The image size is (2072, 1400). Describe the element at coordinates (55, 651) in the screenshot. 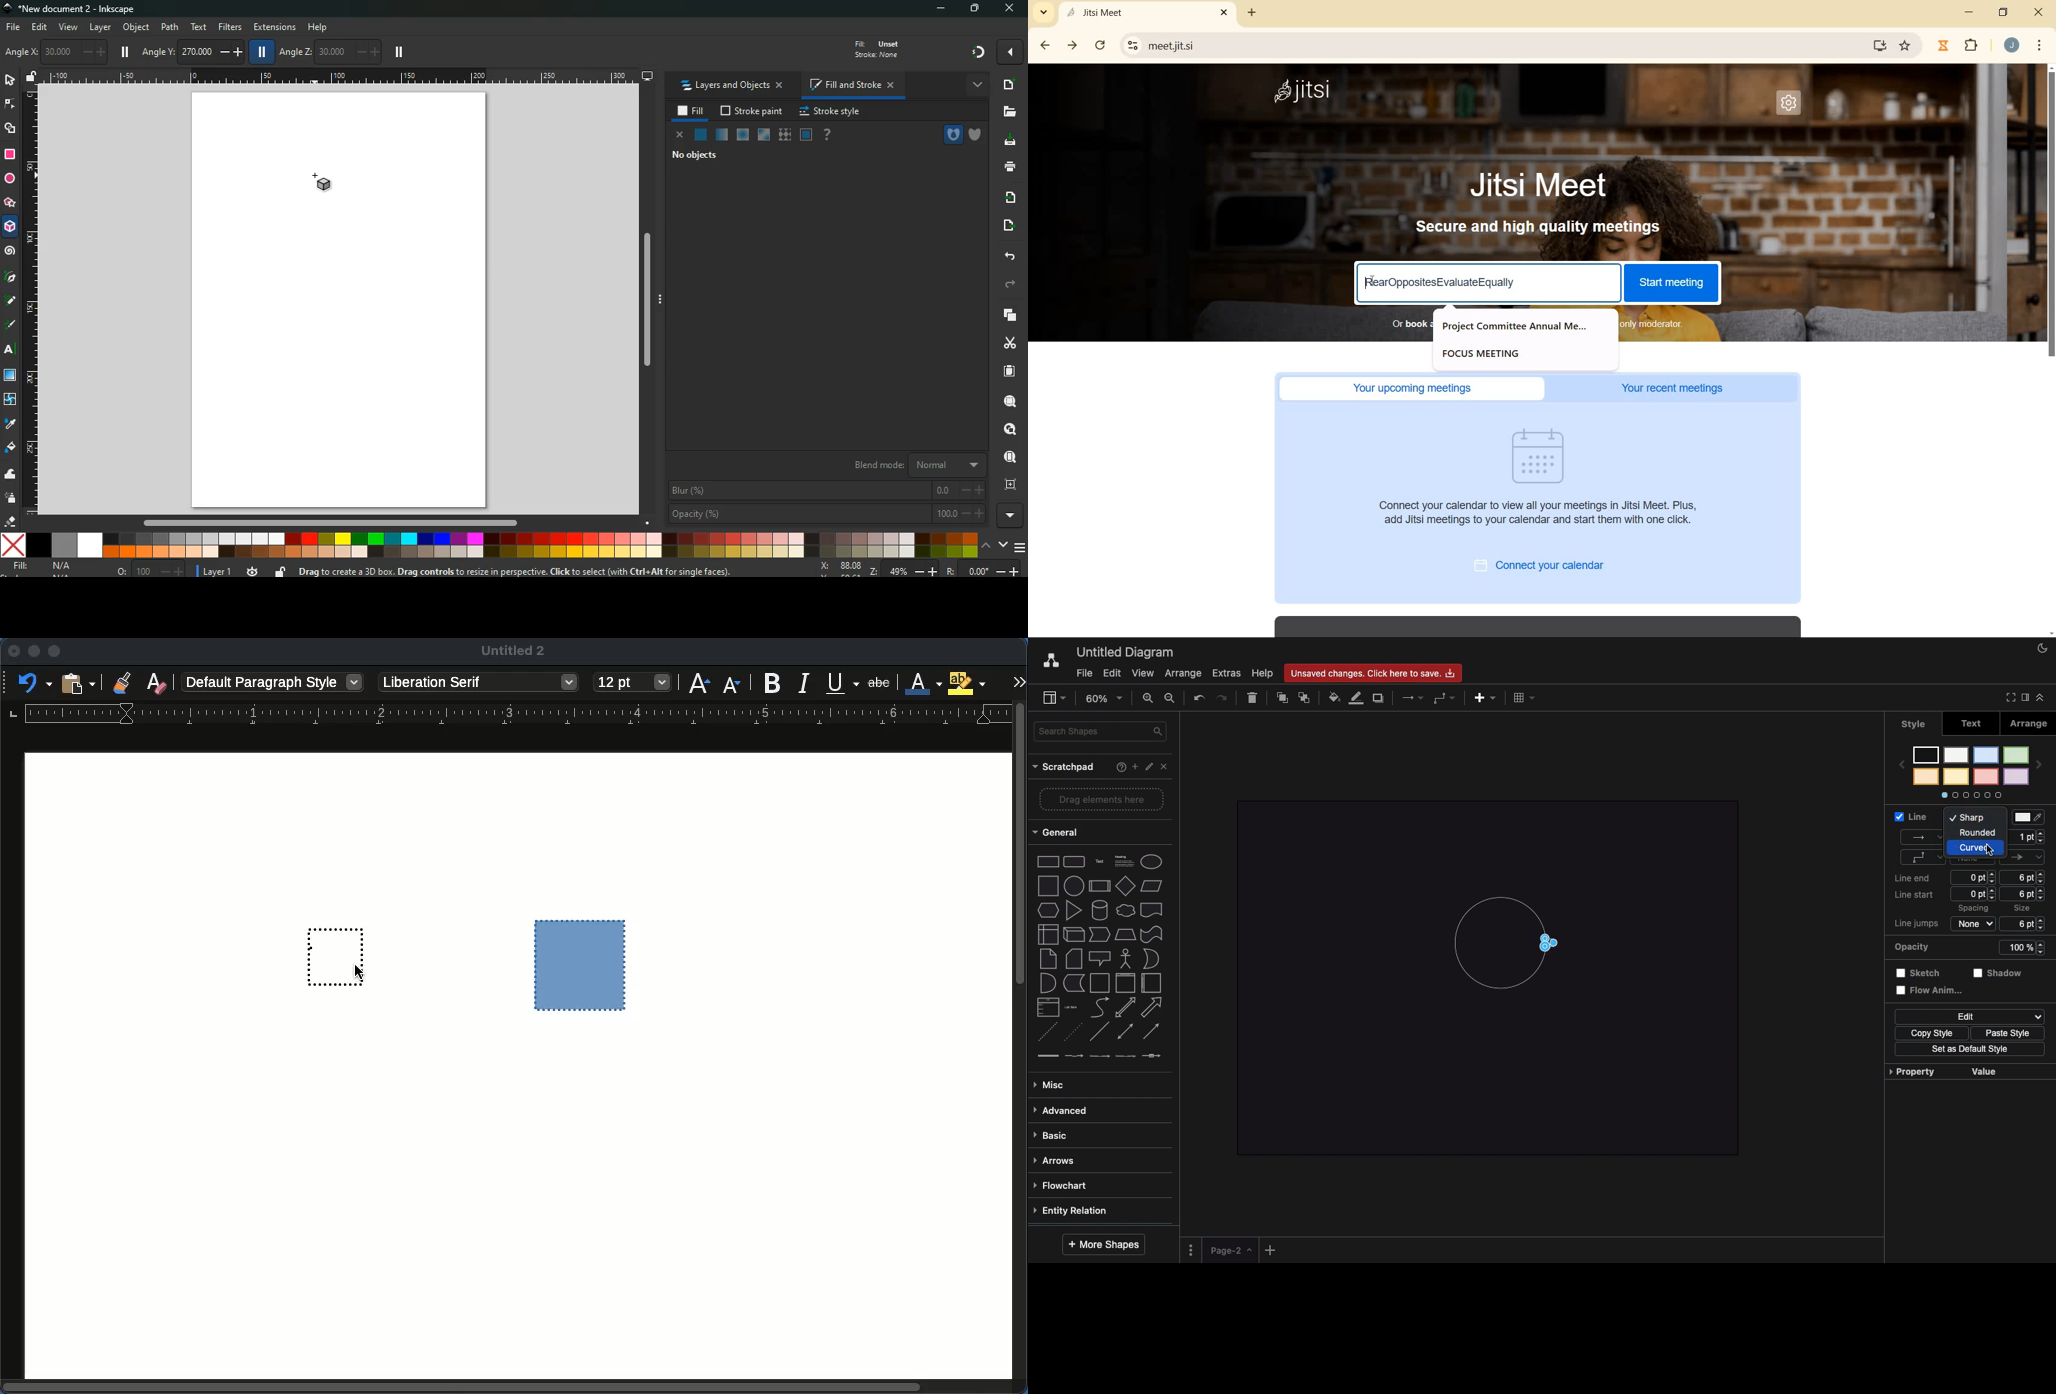

I see `maximize` at that location.